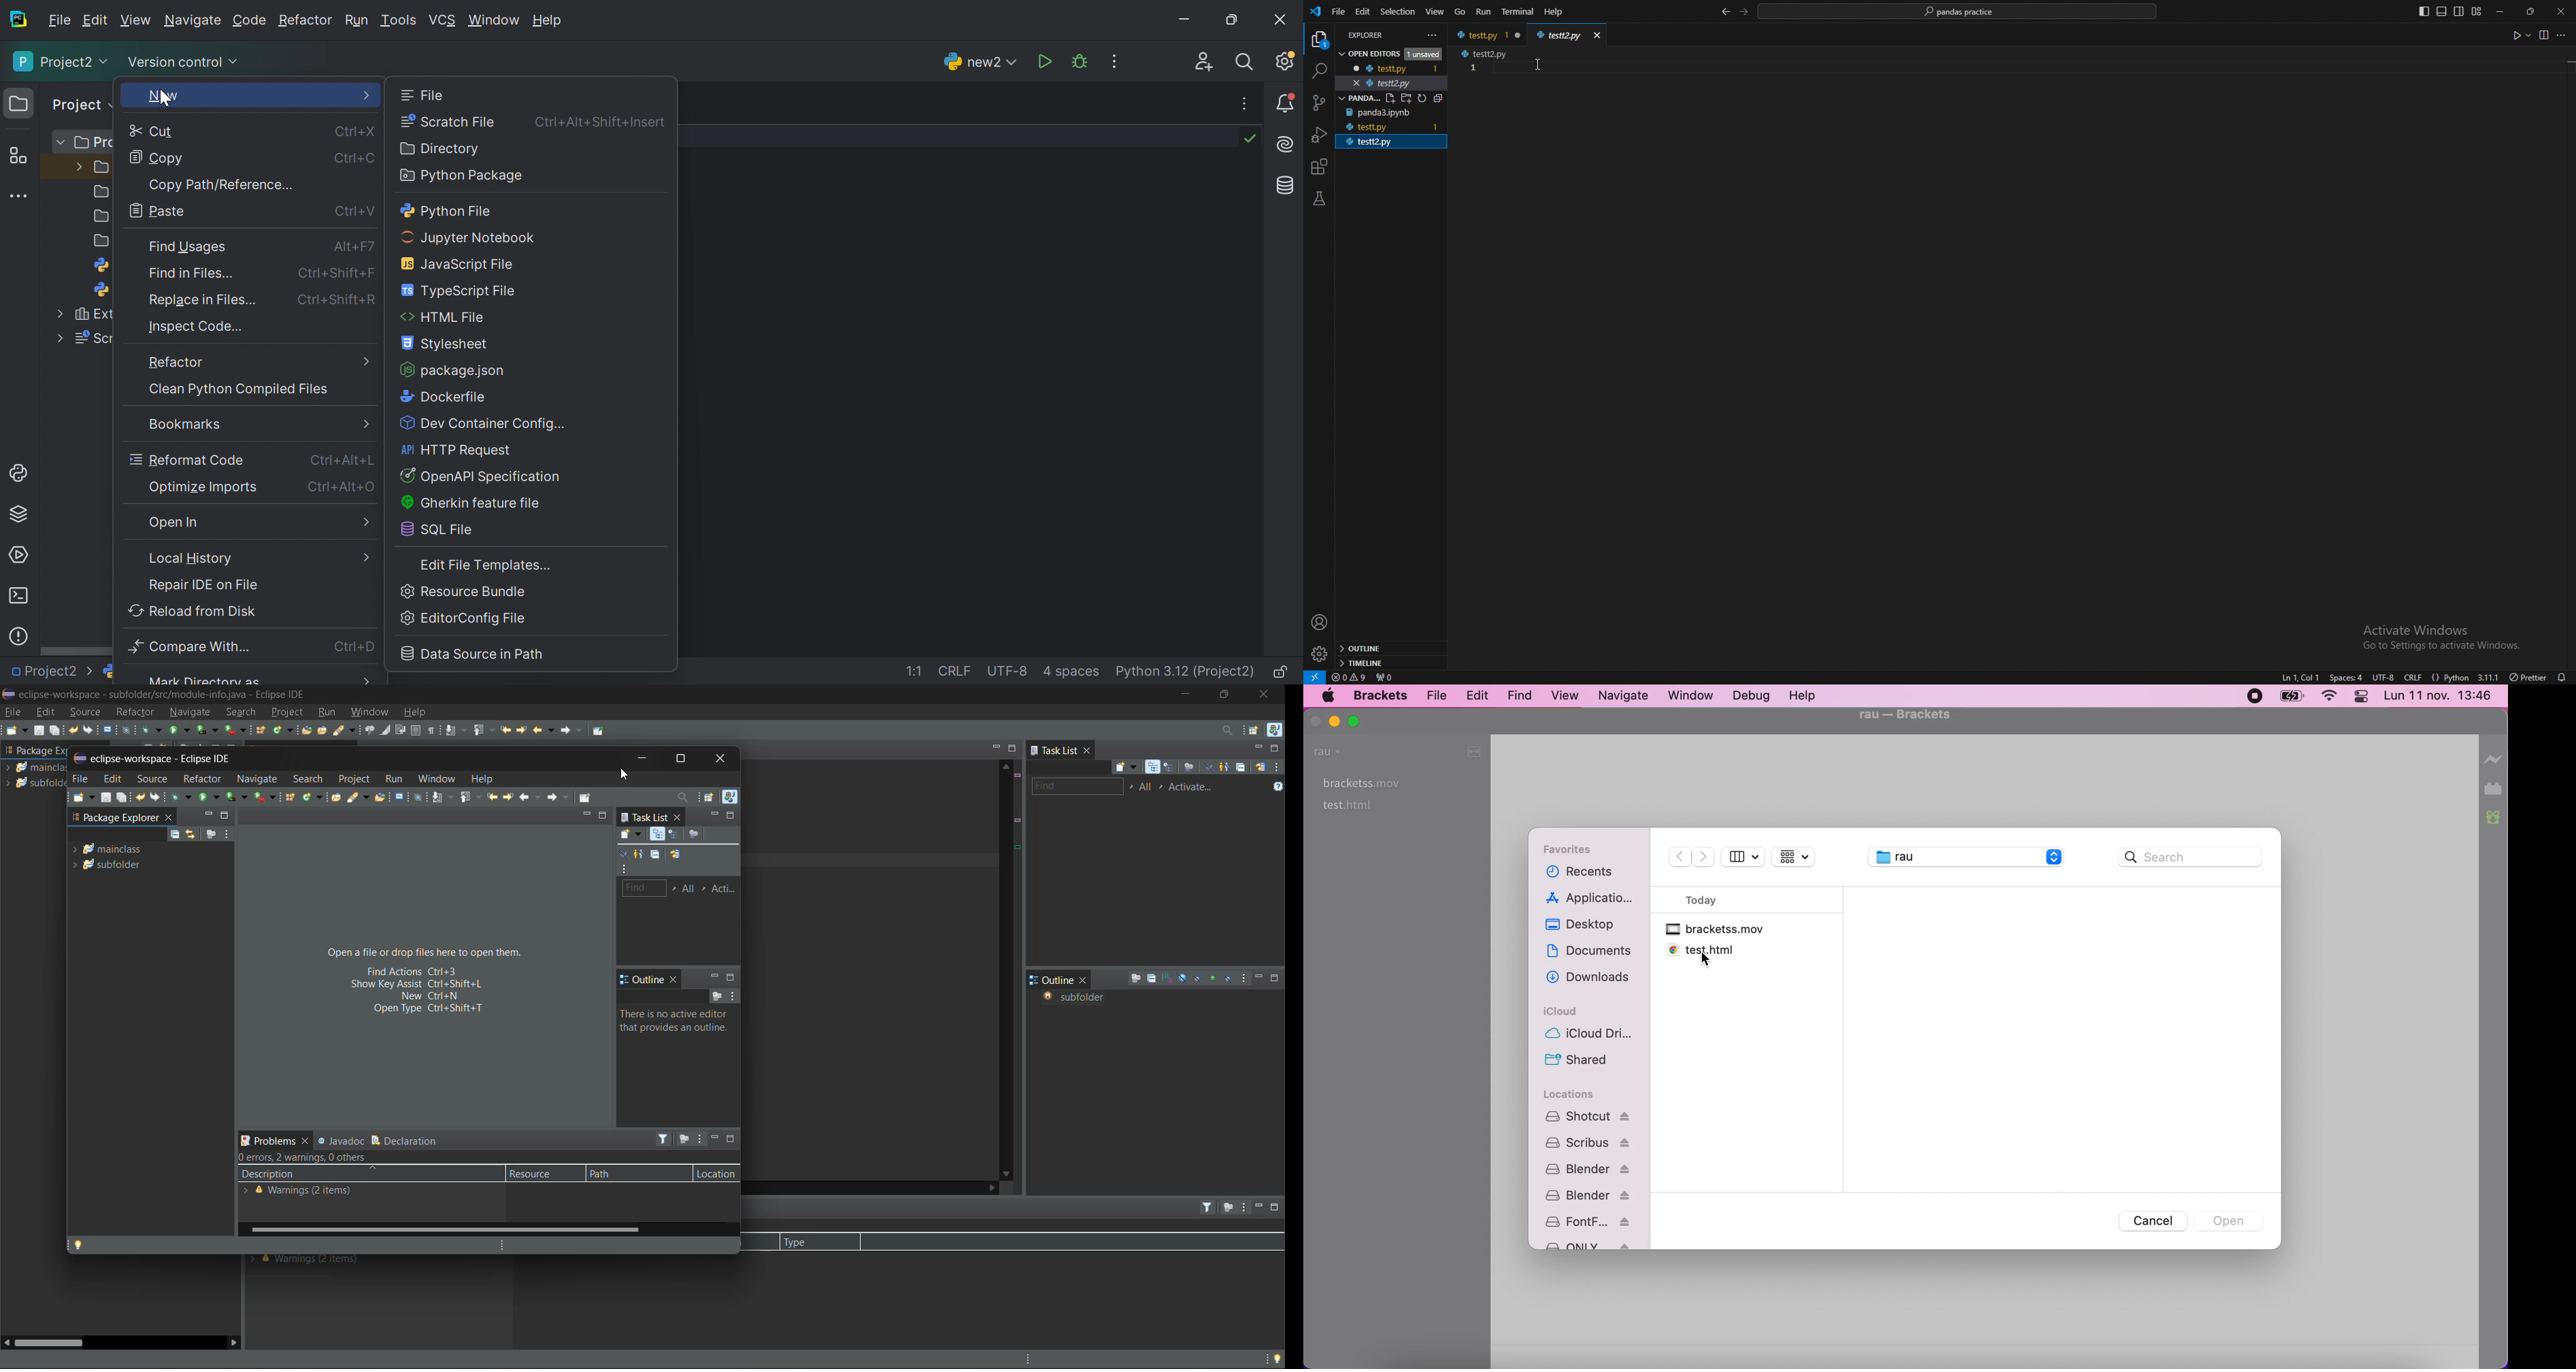 This screenshot has height=1372, width=2576. Describe the element at coordinates (356, 780) in the screenshot. I see `project` at that location.